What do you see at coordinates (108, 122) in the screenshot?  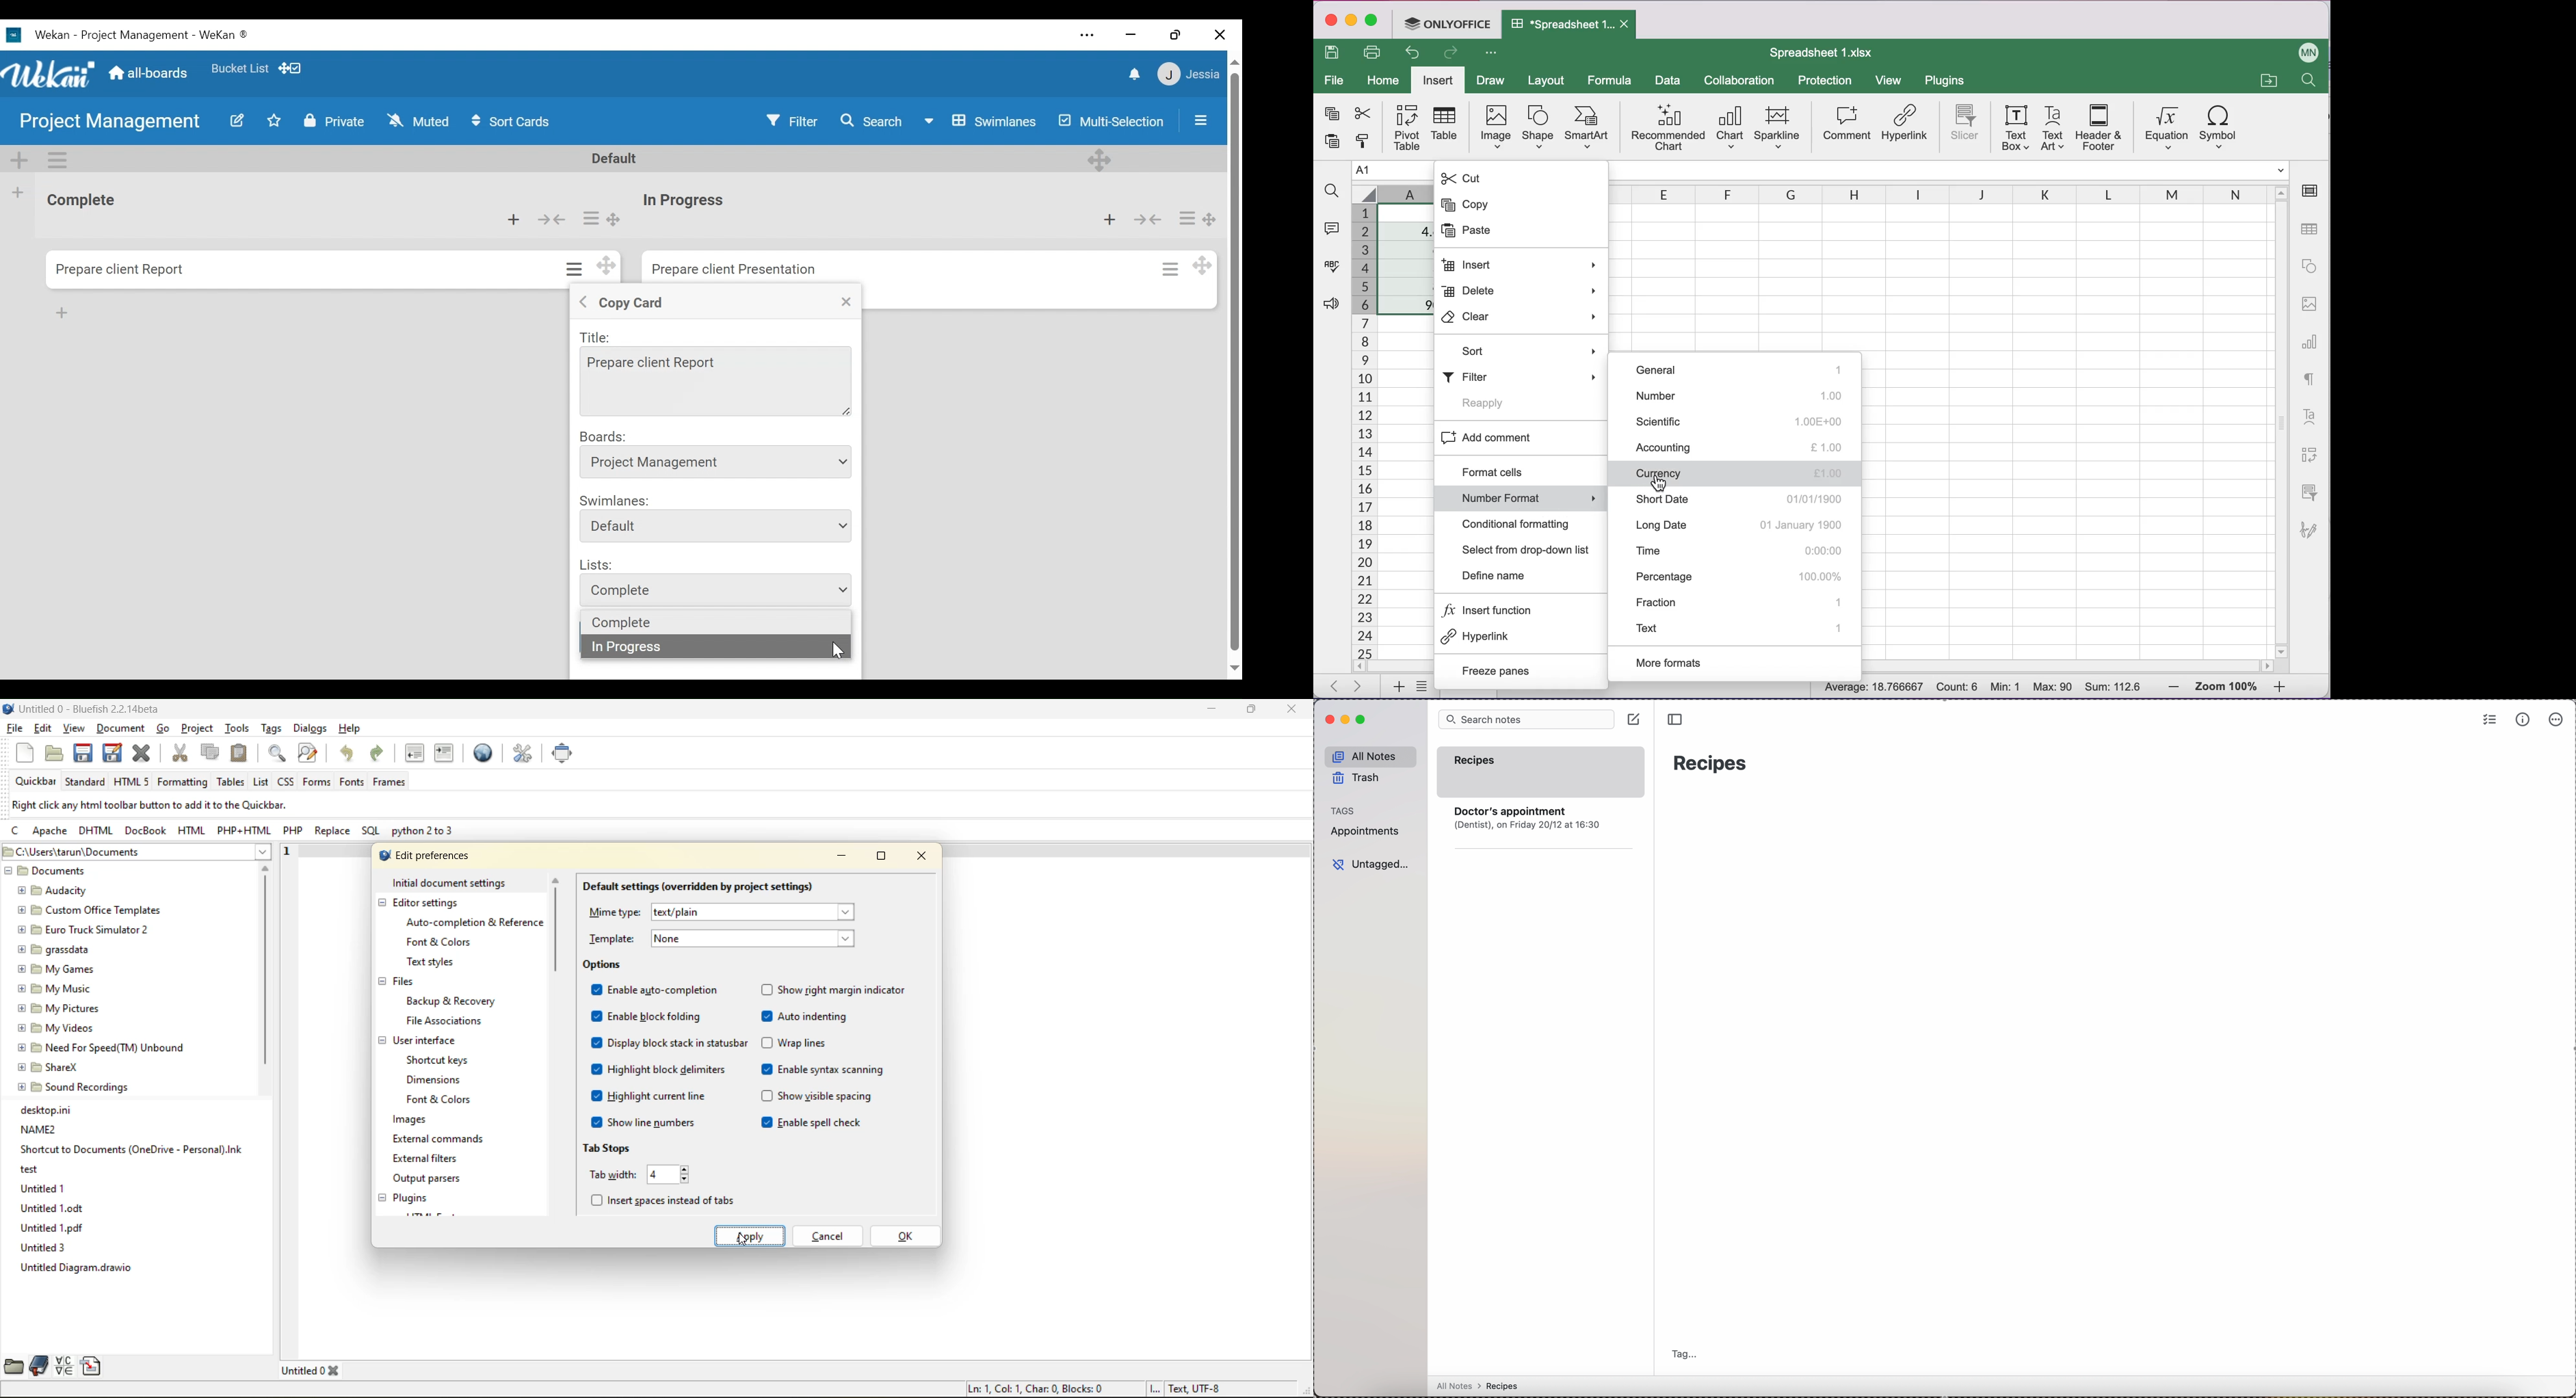 I see `Board Title` at bounding box center [108, 122].